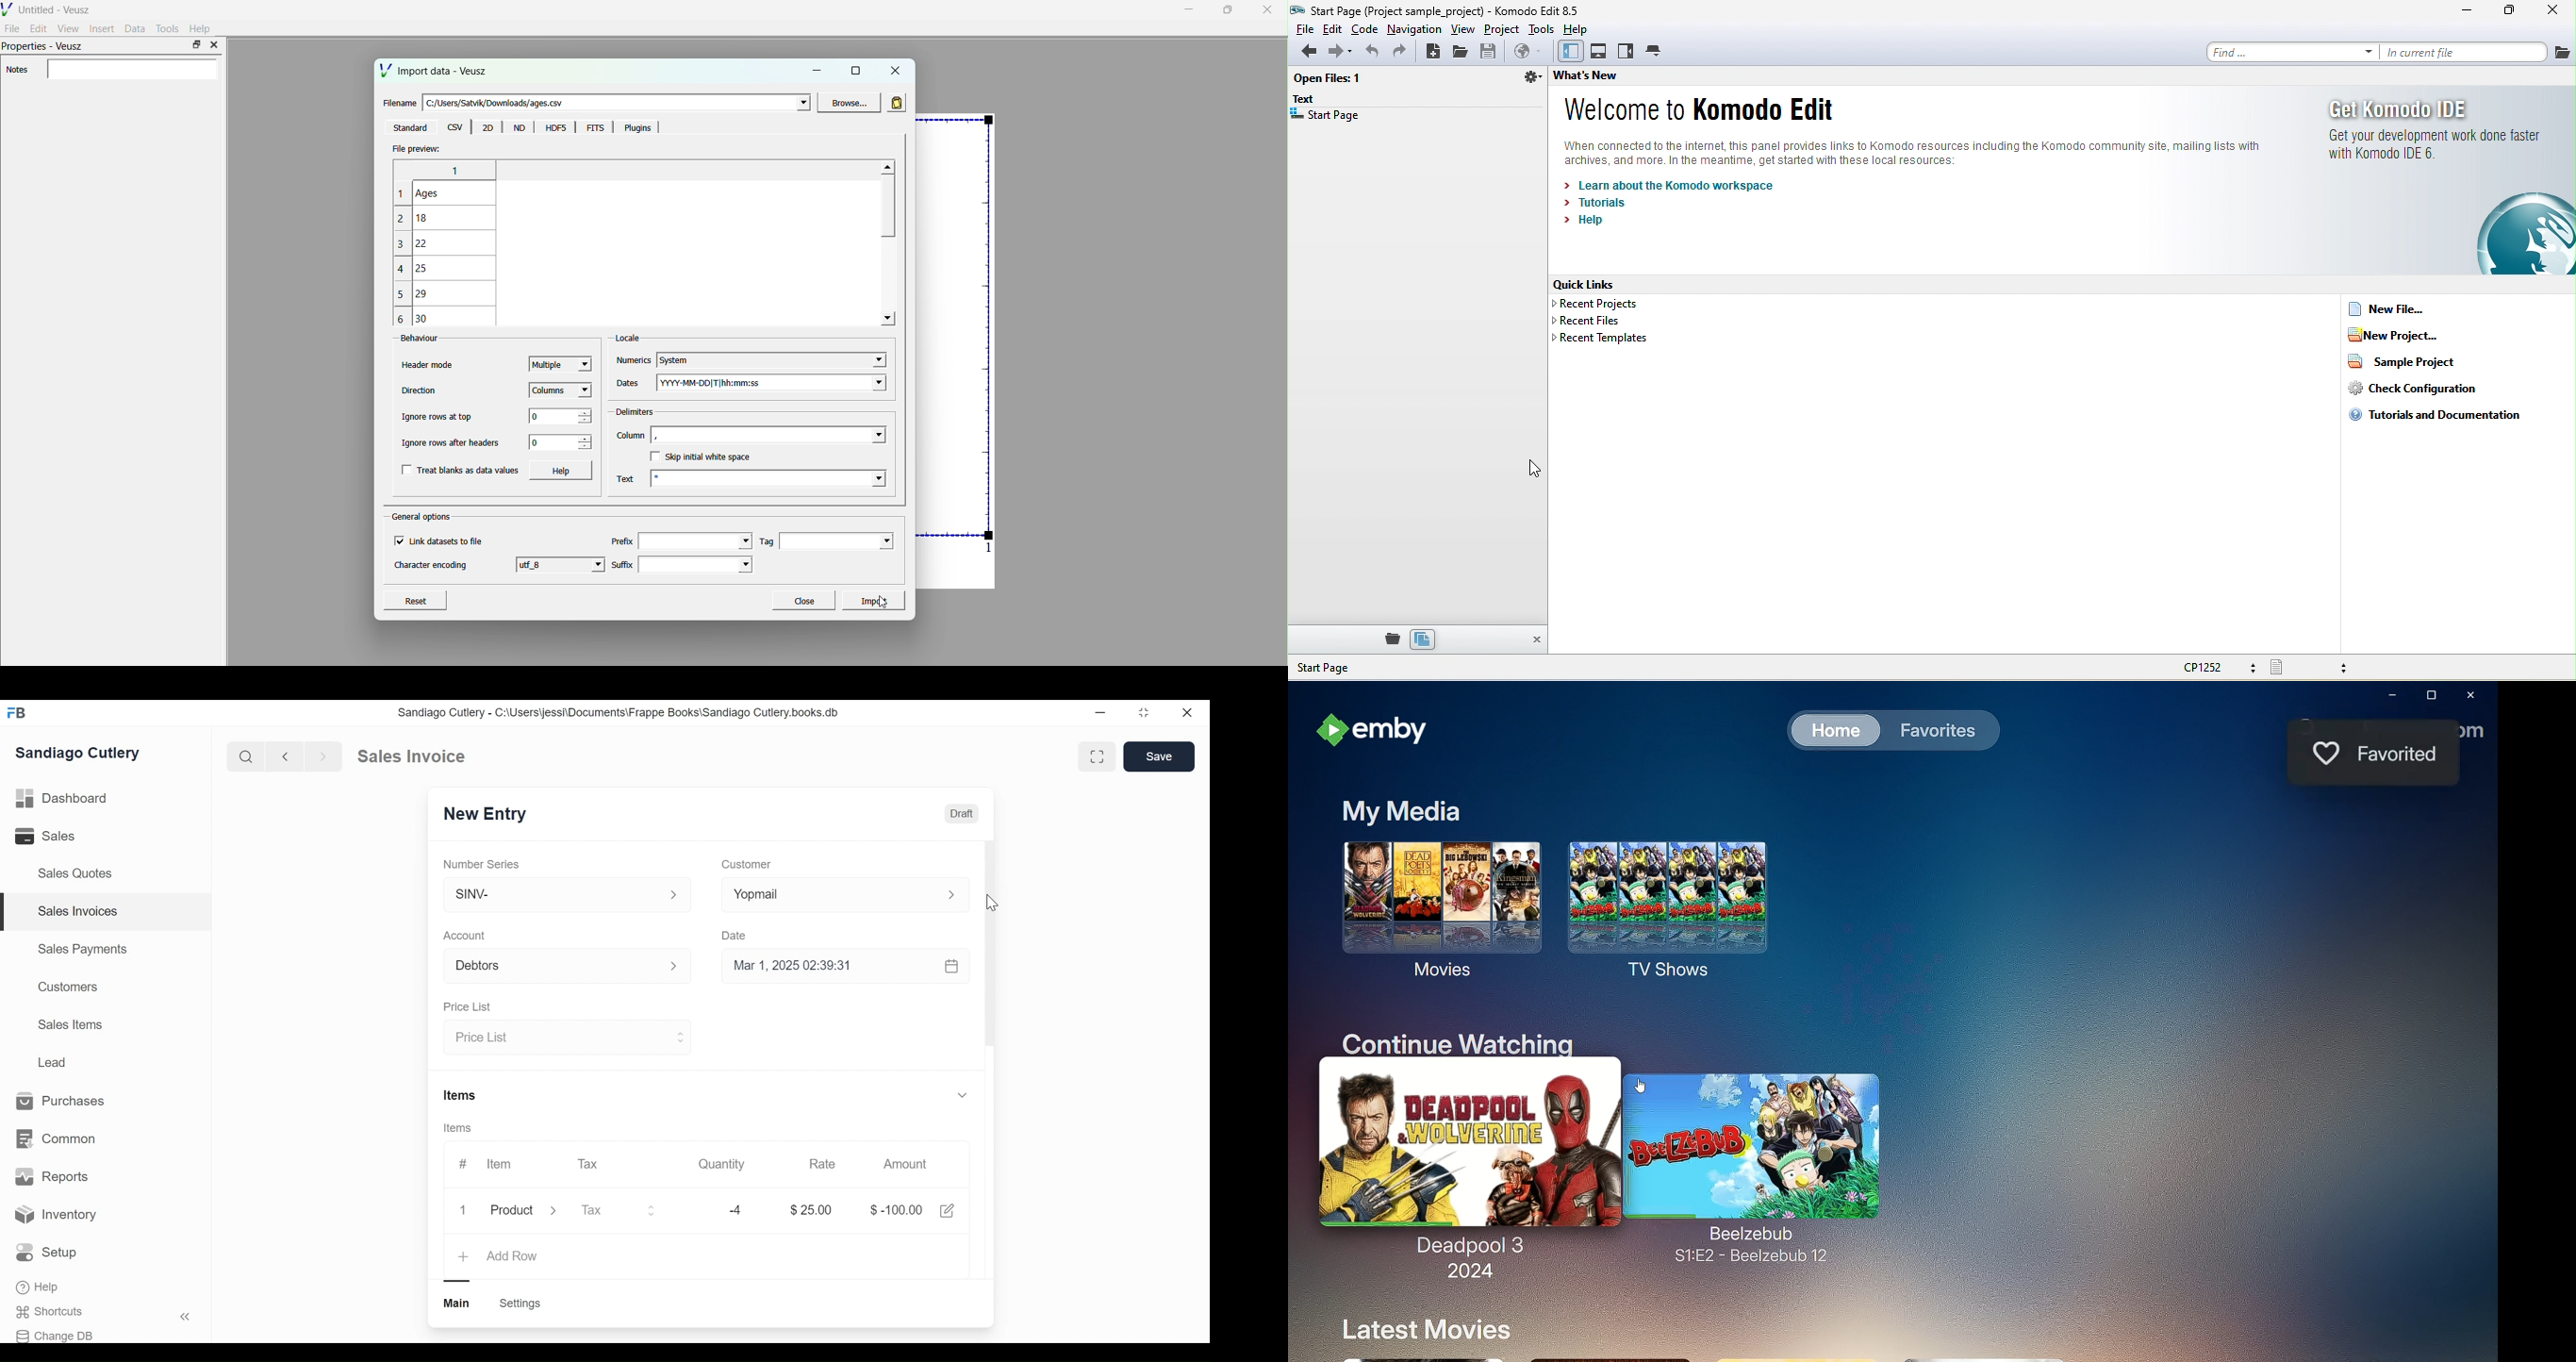  I want to click on File, so click(13, 28).